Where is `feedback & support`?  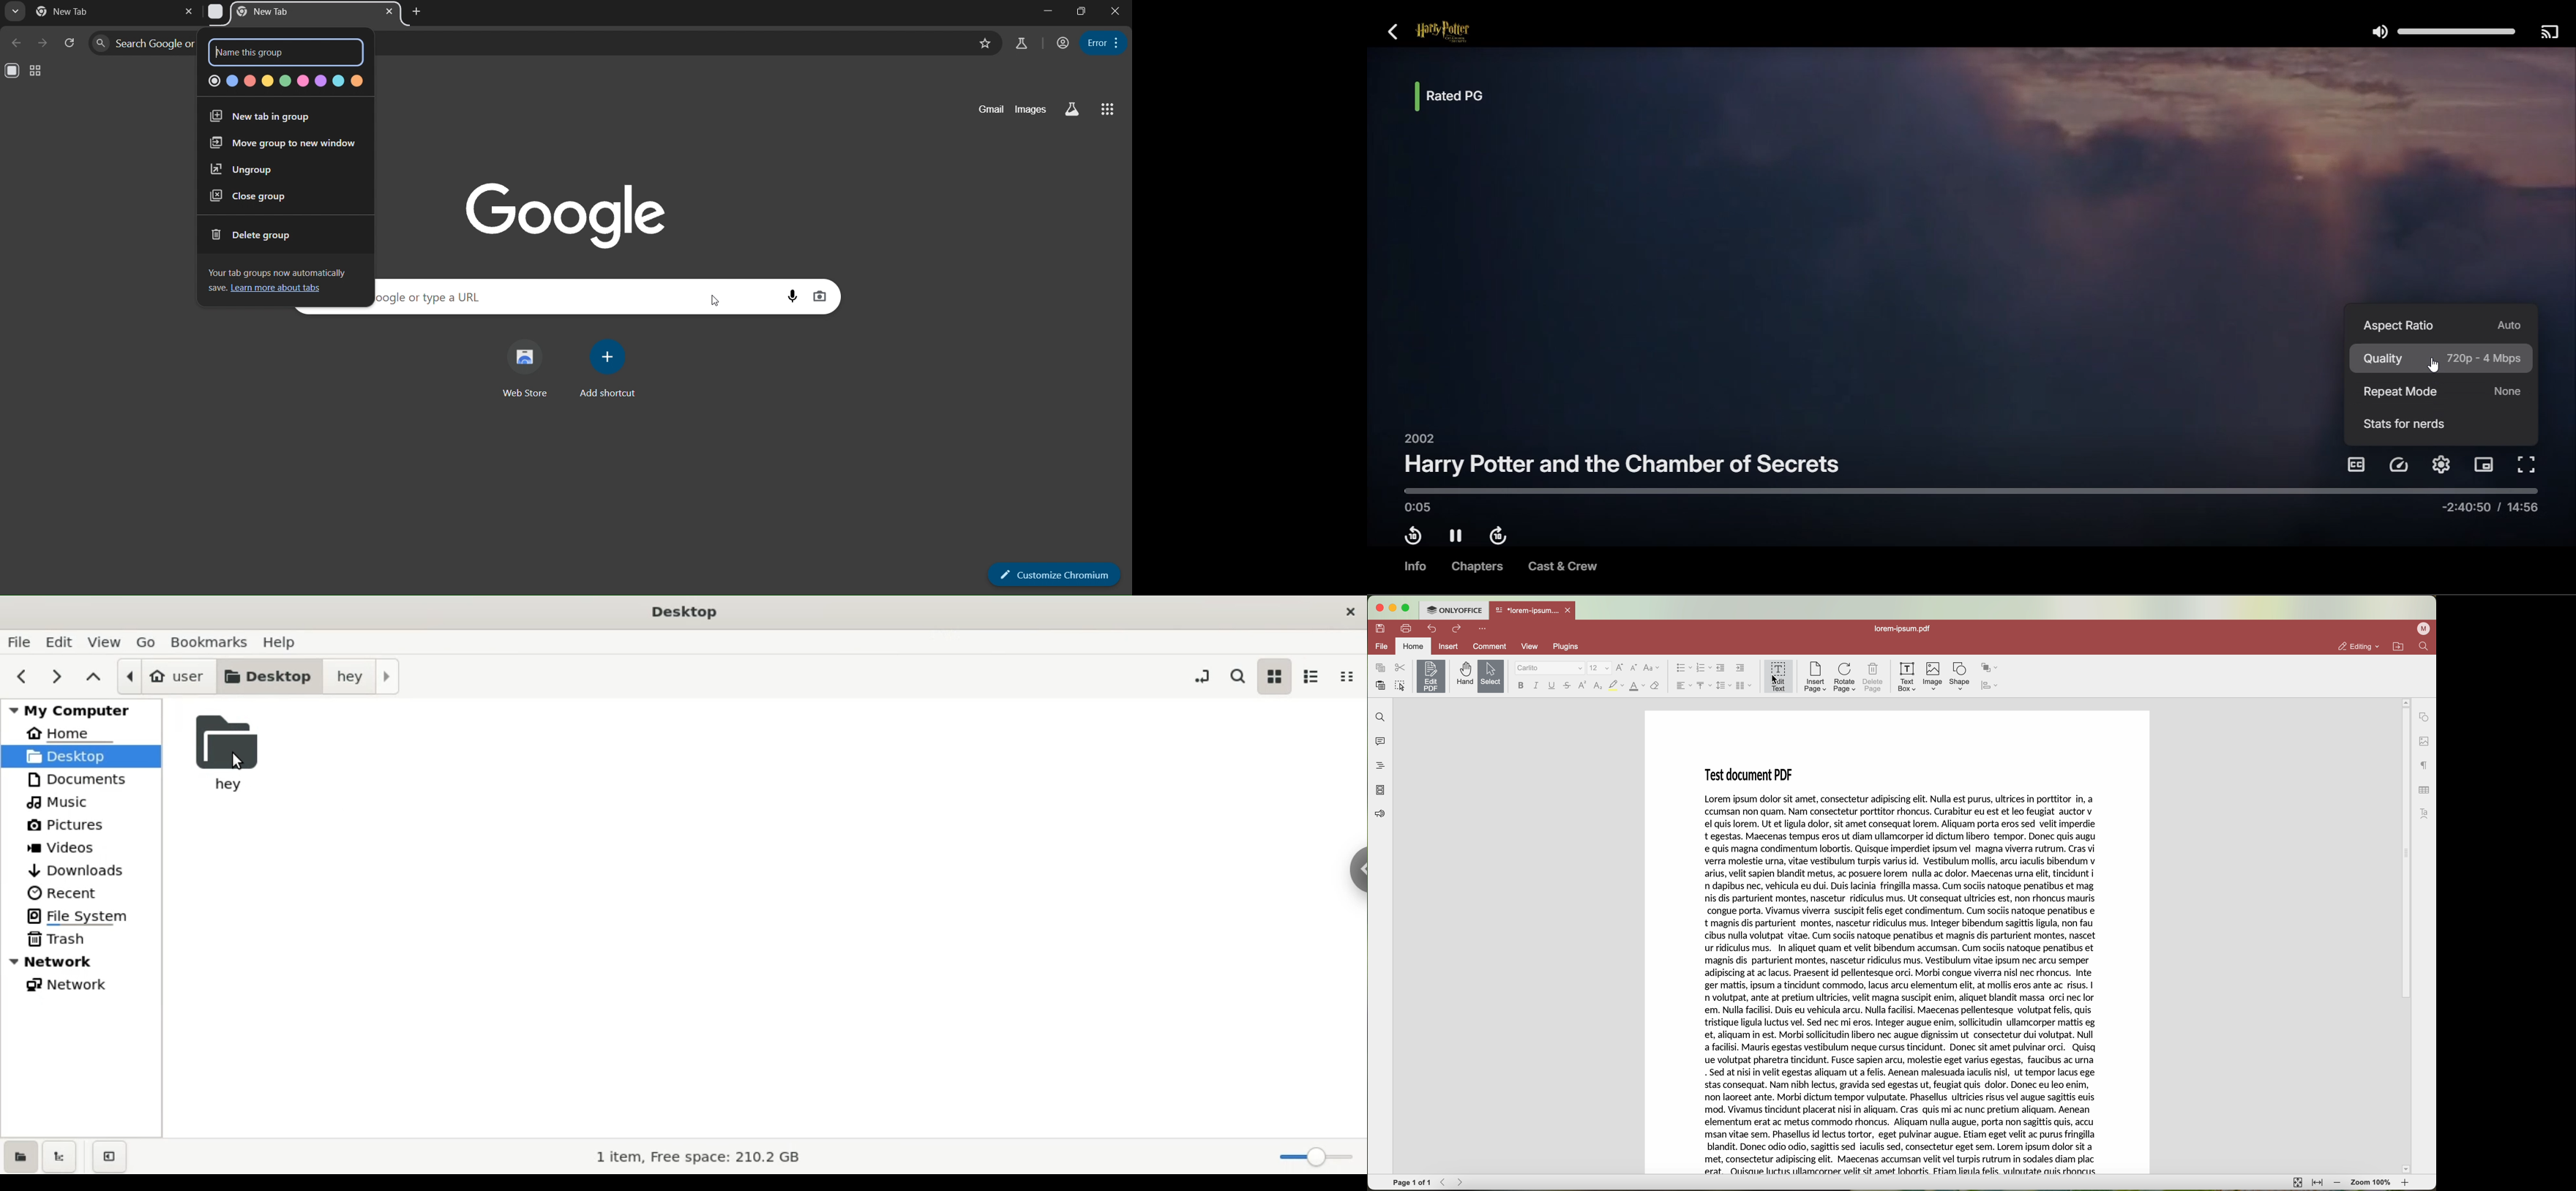 feedback & support is located at coordinates (1382, 815).